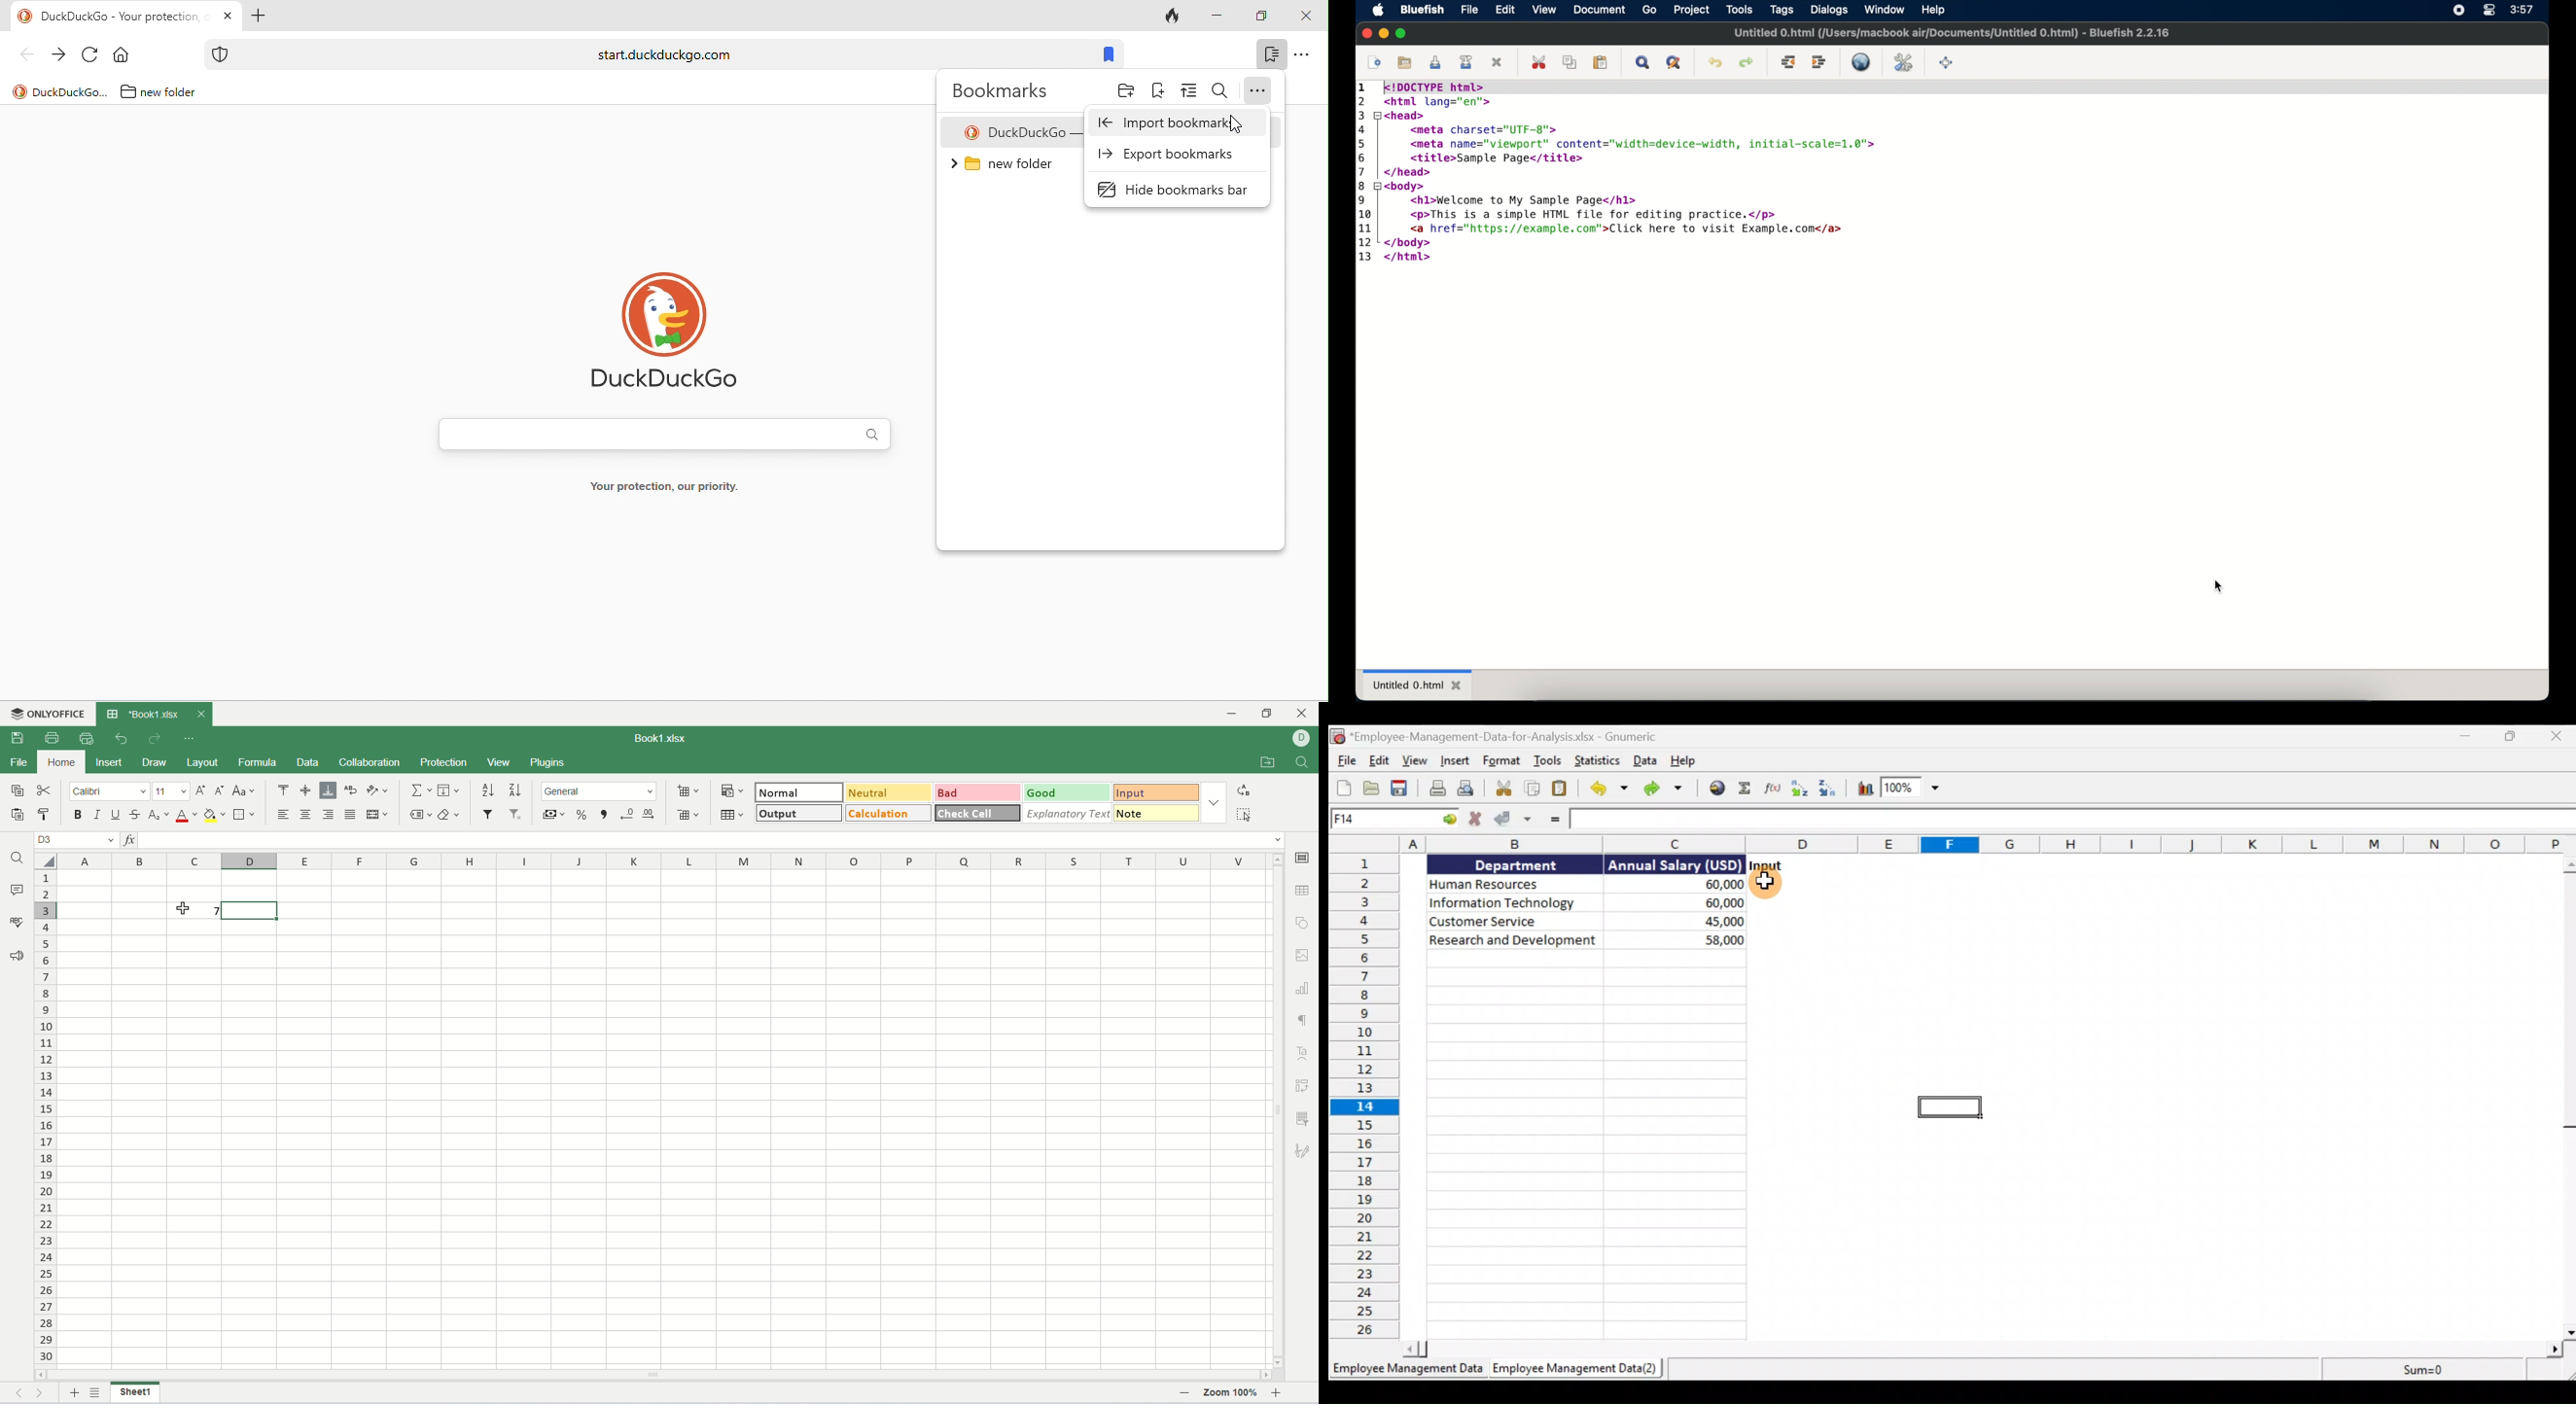 The image size is (2576, 1428). I want to click on view, so click(1544, 9).